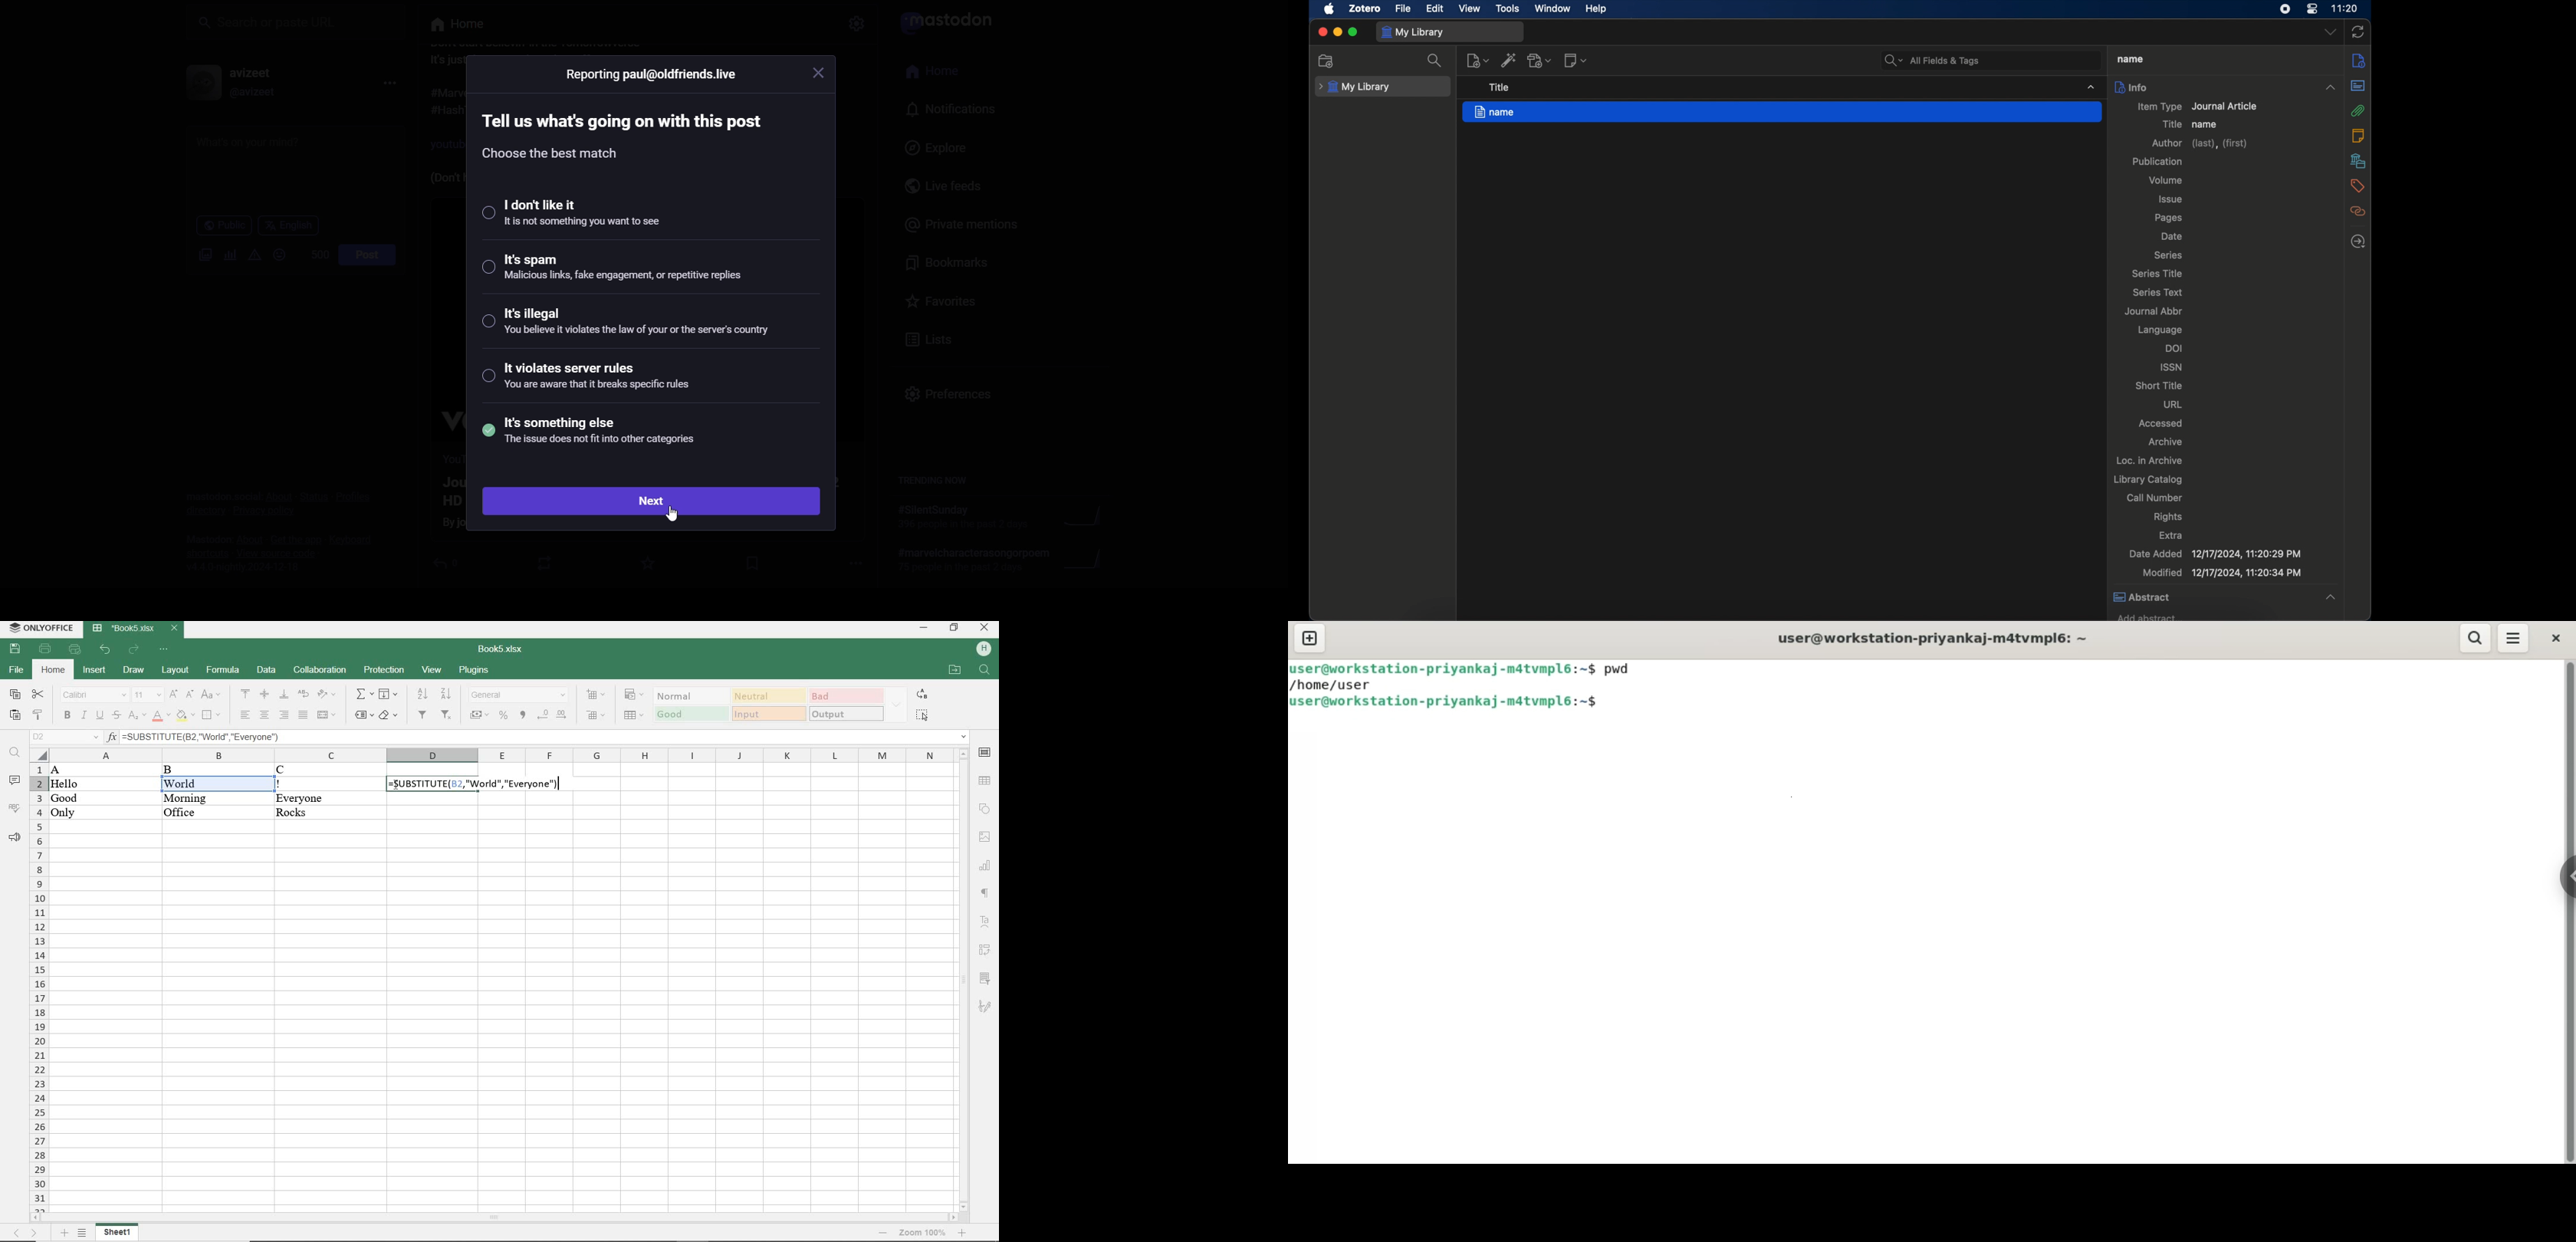  What do you see at coordinates (321, 770) in the screenshot?
I see `C` at bounding box center [321, 770].